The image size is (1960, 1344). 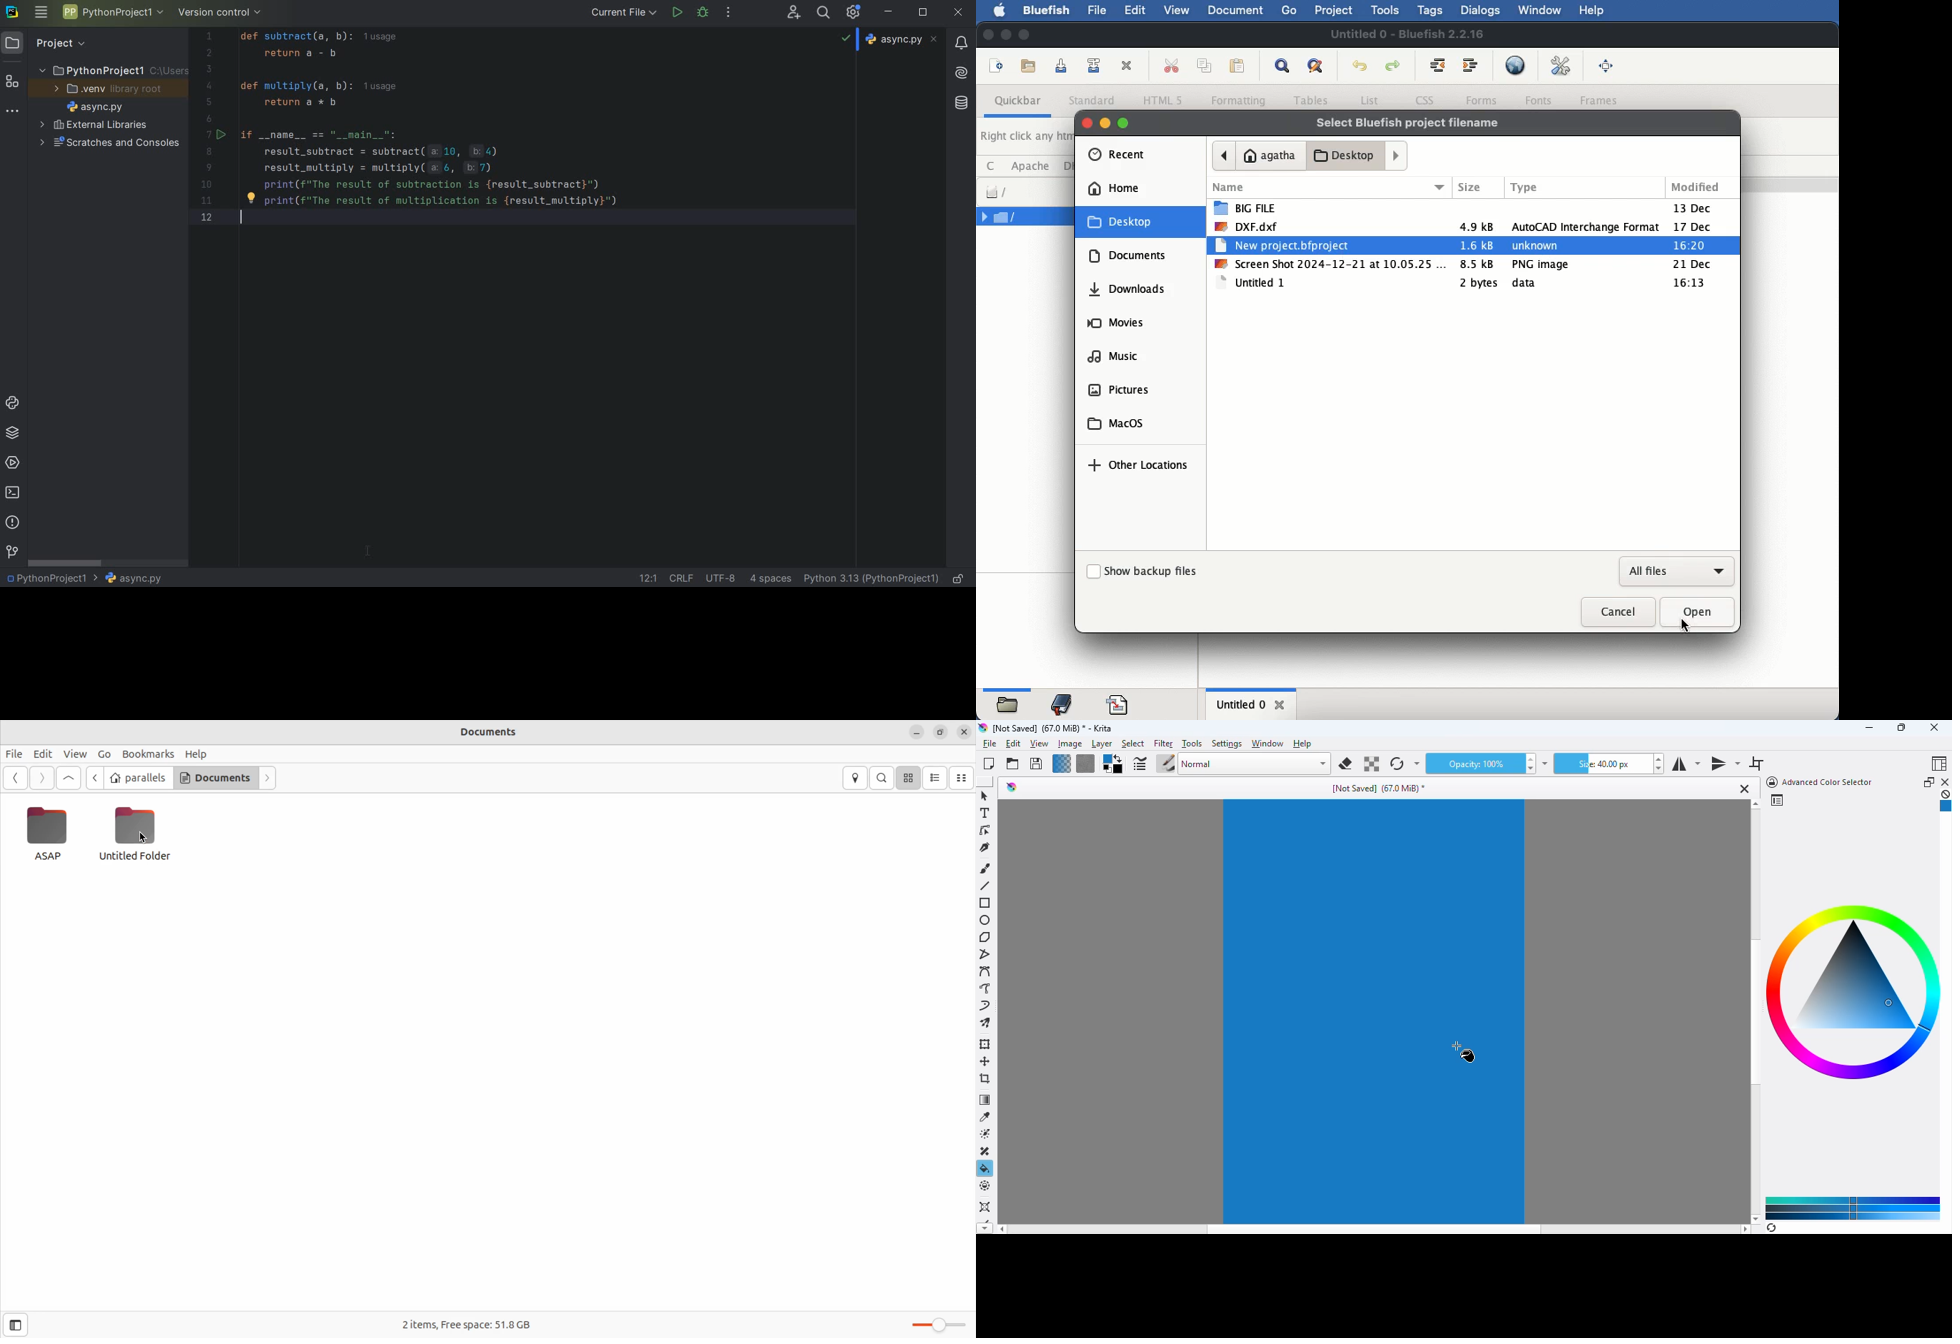 I want to click on Horizontal Scrollbar, so click(x=1249, y=689).